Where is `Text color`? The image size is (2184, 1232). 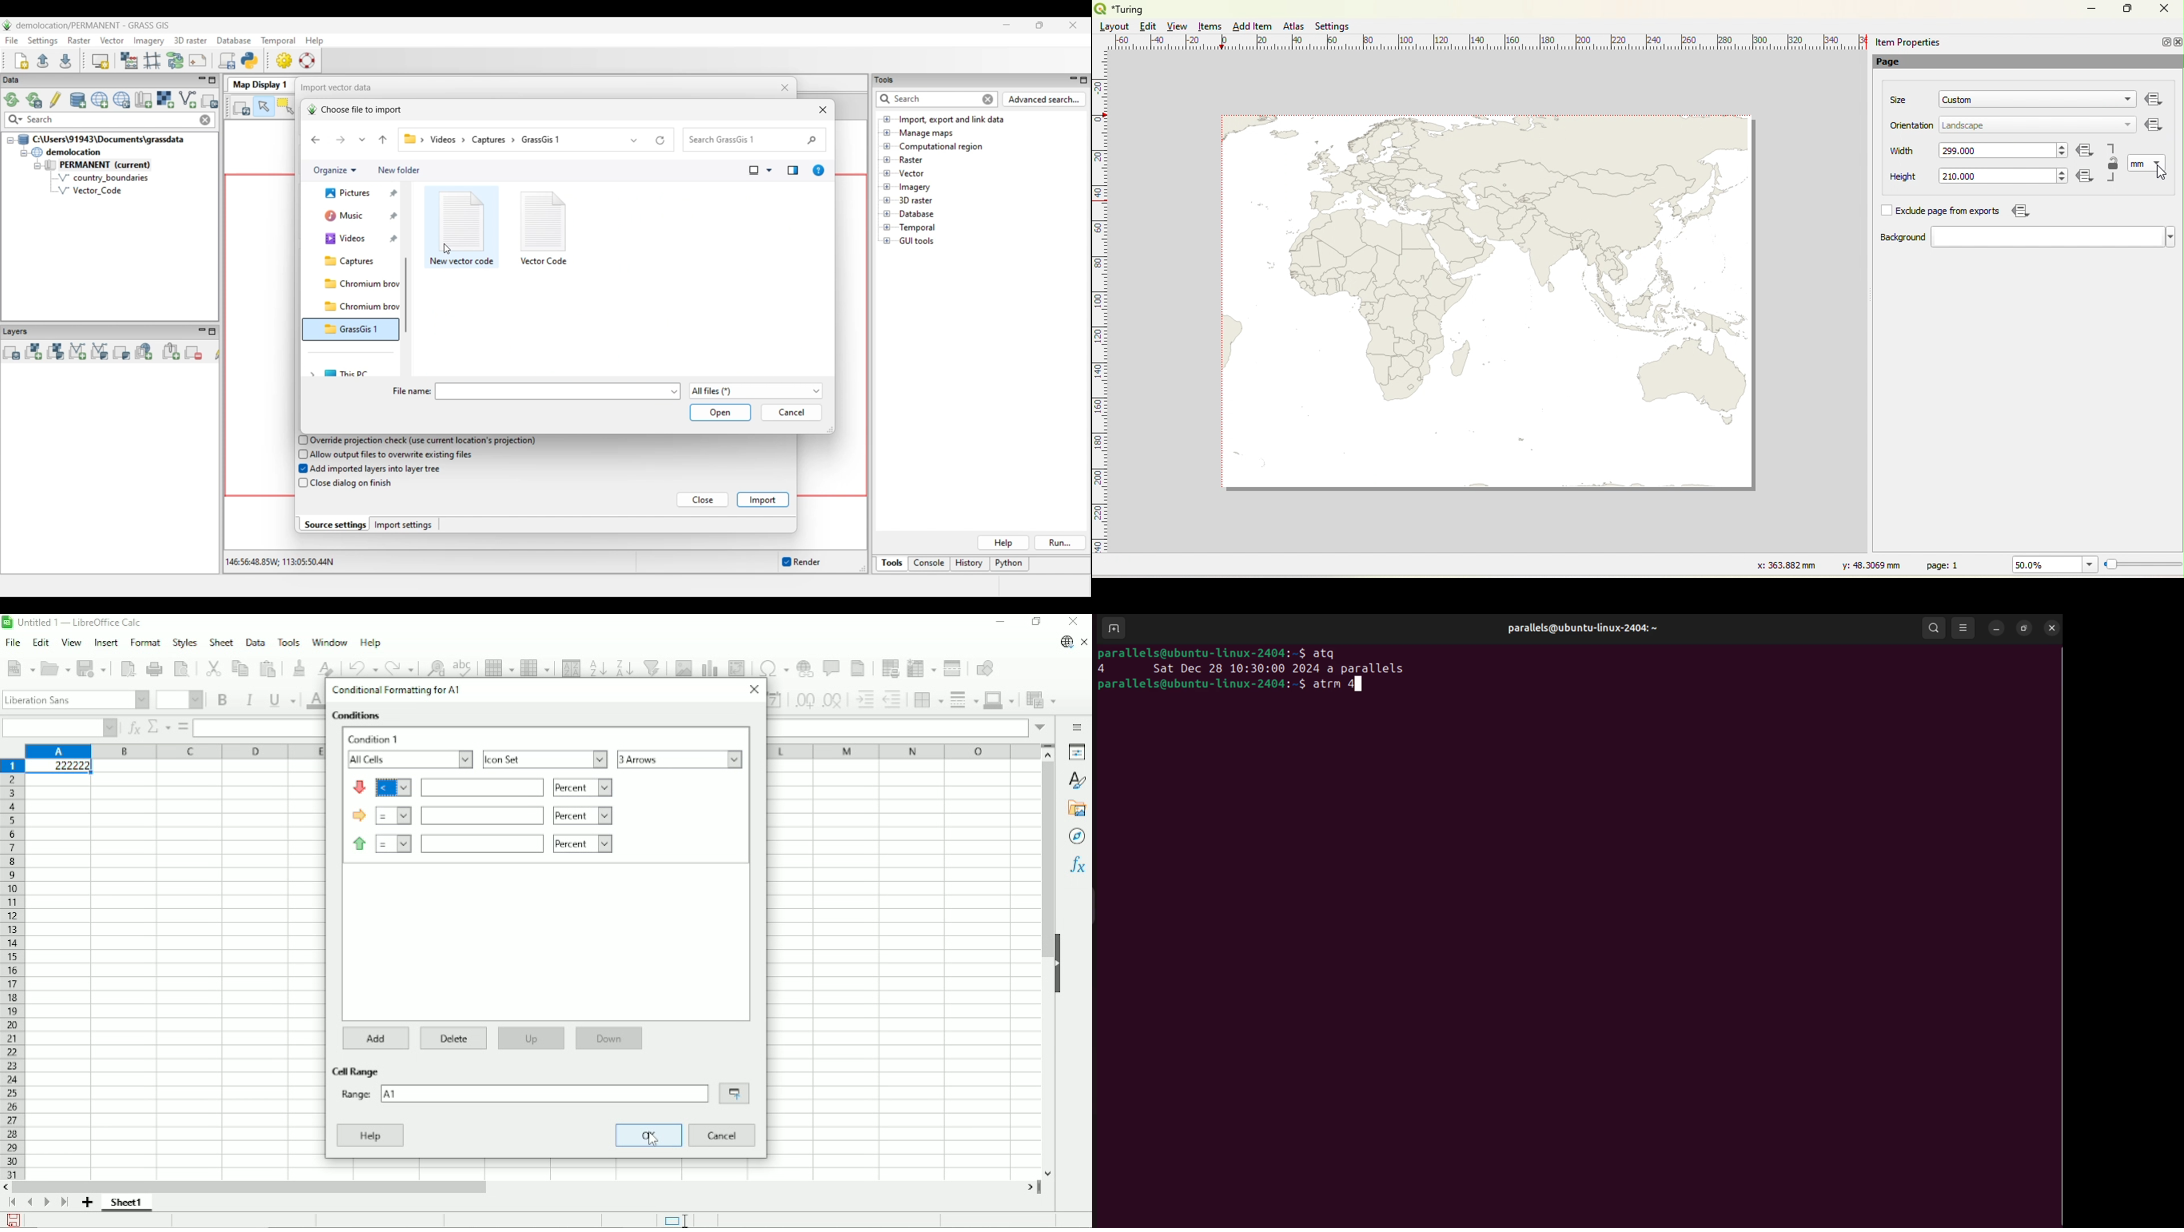 Text color is located at coordinates (313, 700).